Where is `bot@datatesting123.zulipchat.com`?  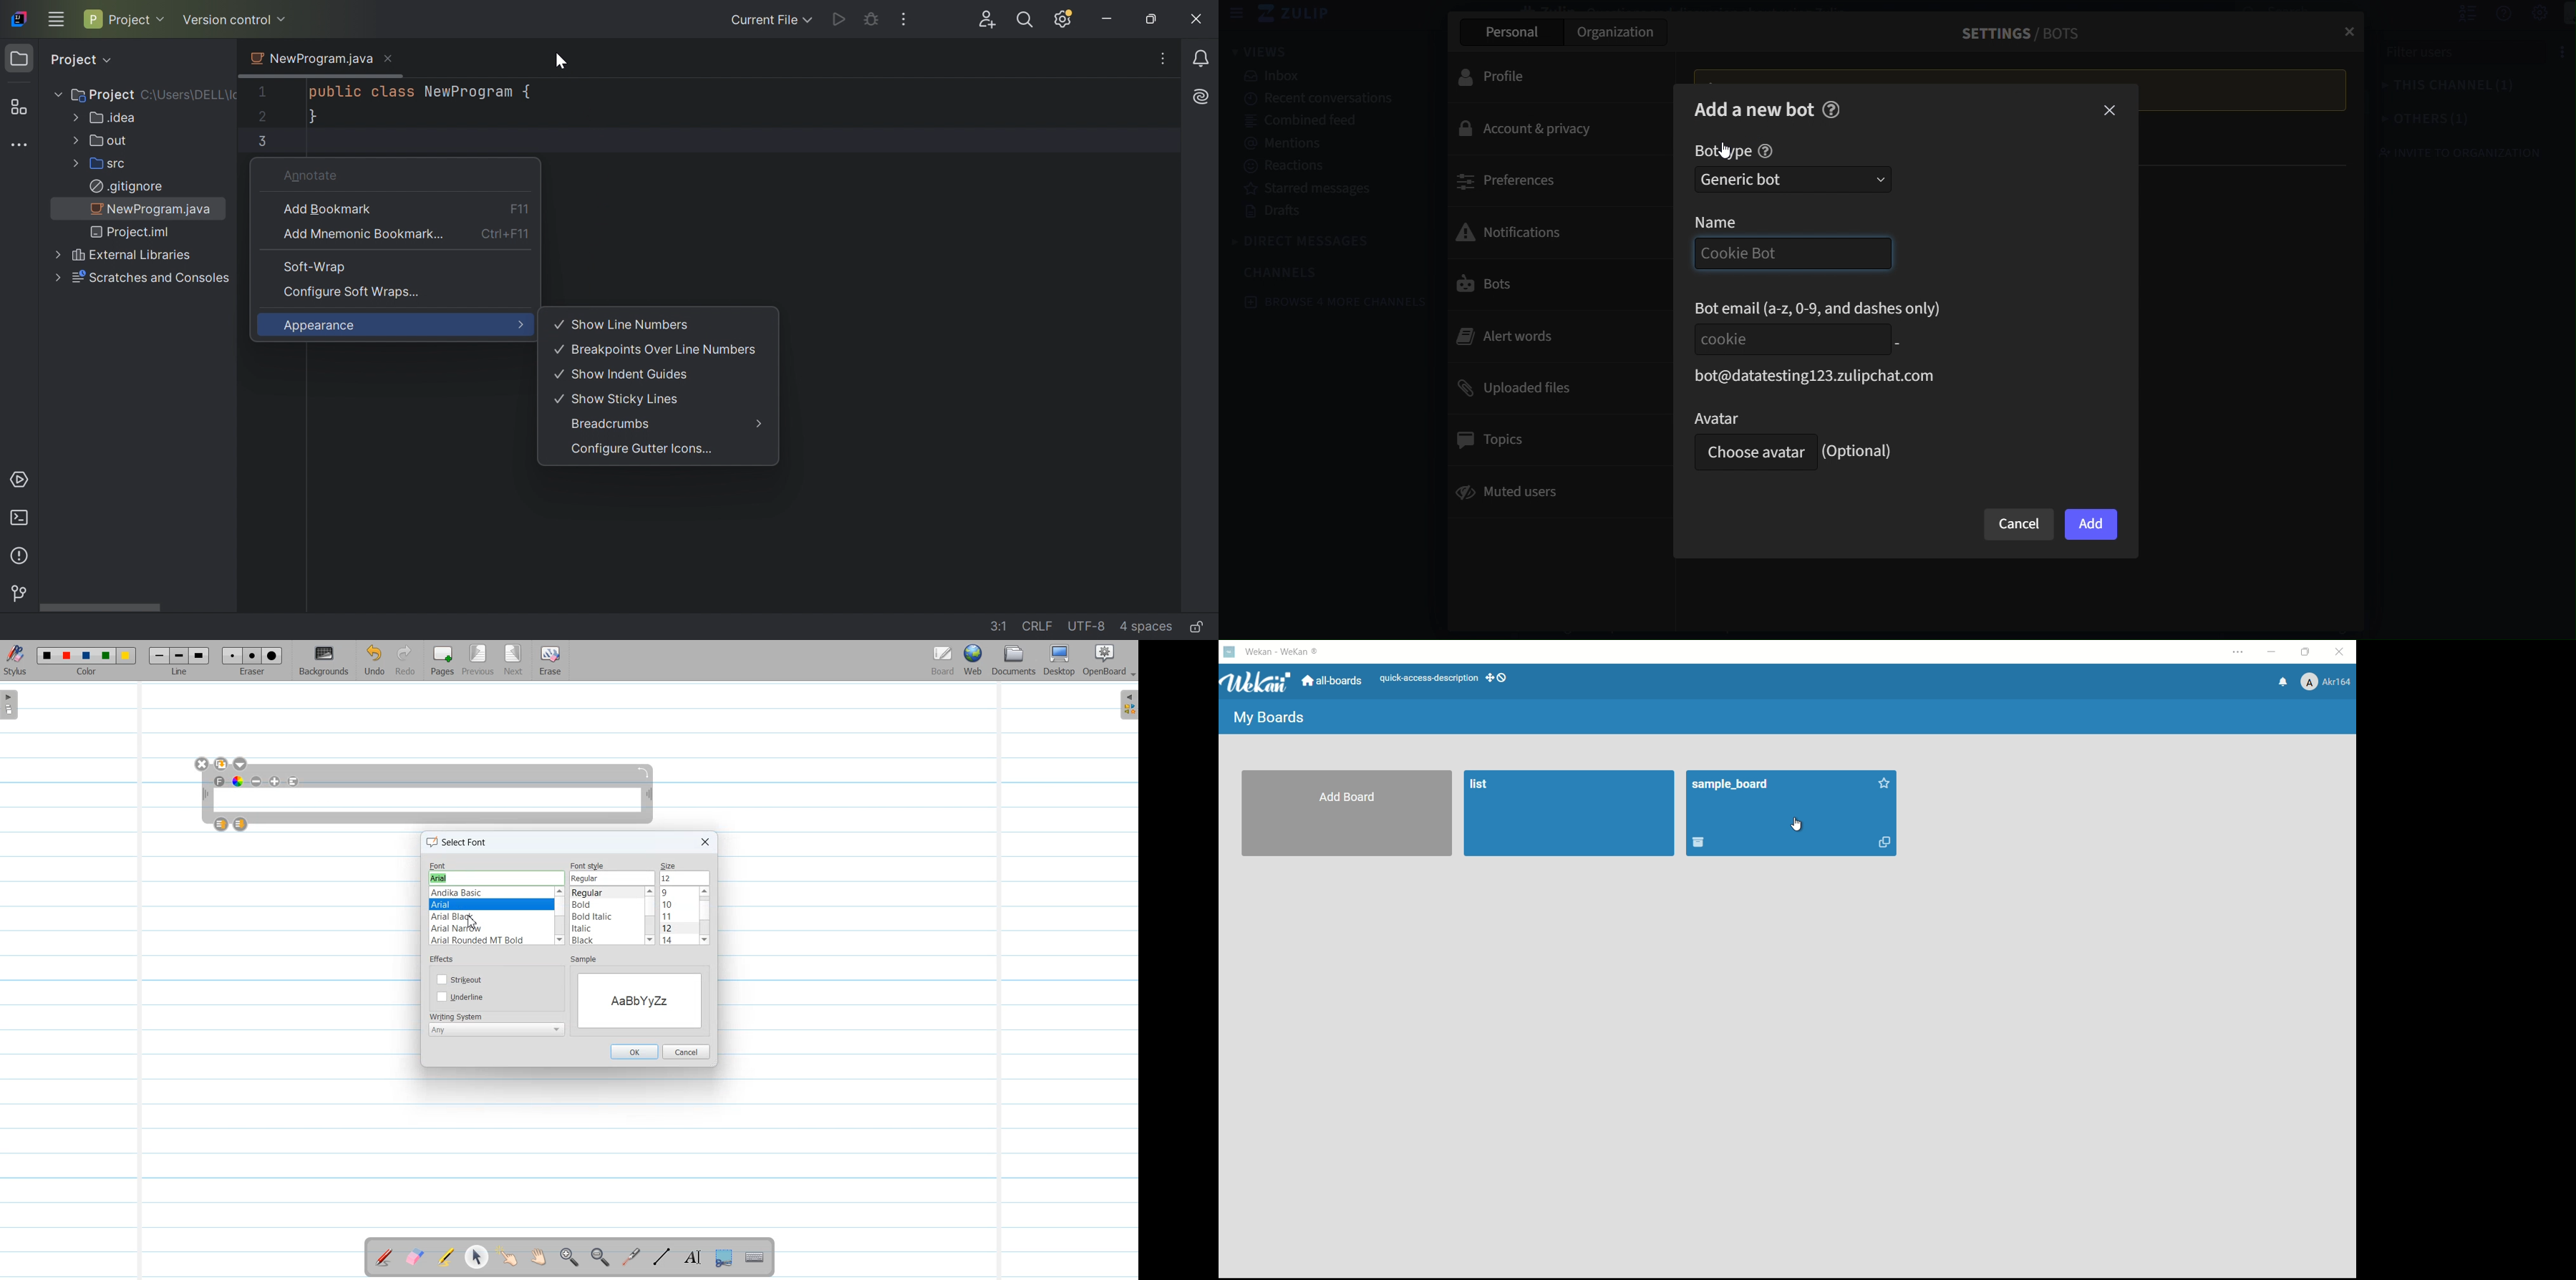
bot@datatesting123.zulipchat.com is located at coordinates (1810, 377).